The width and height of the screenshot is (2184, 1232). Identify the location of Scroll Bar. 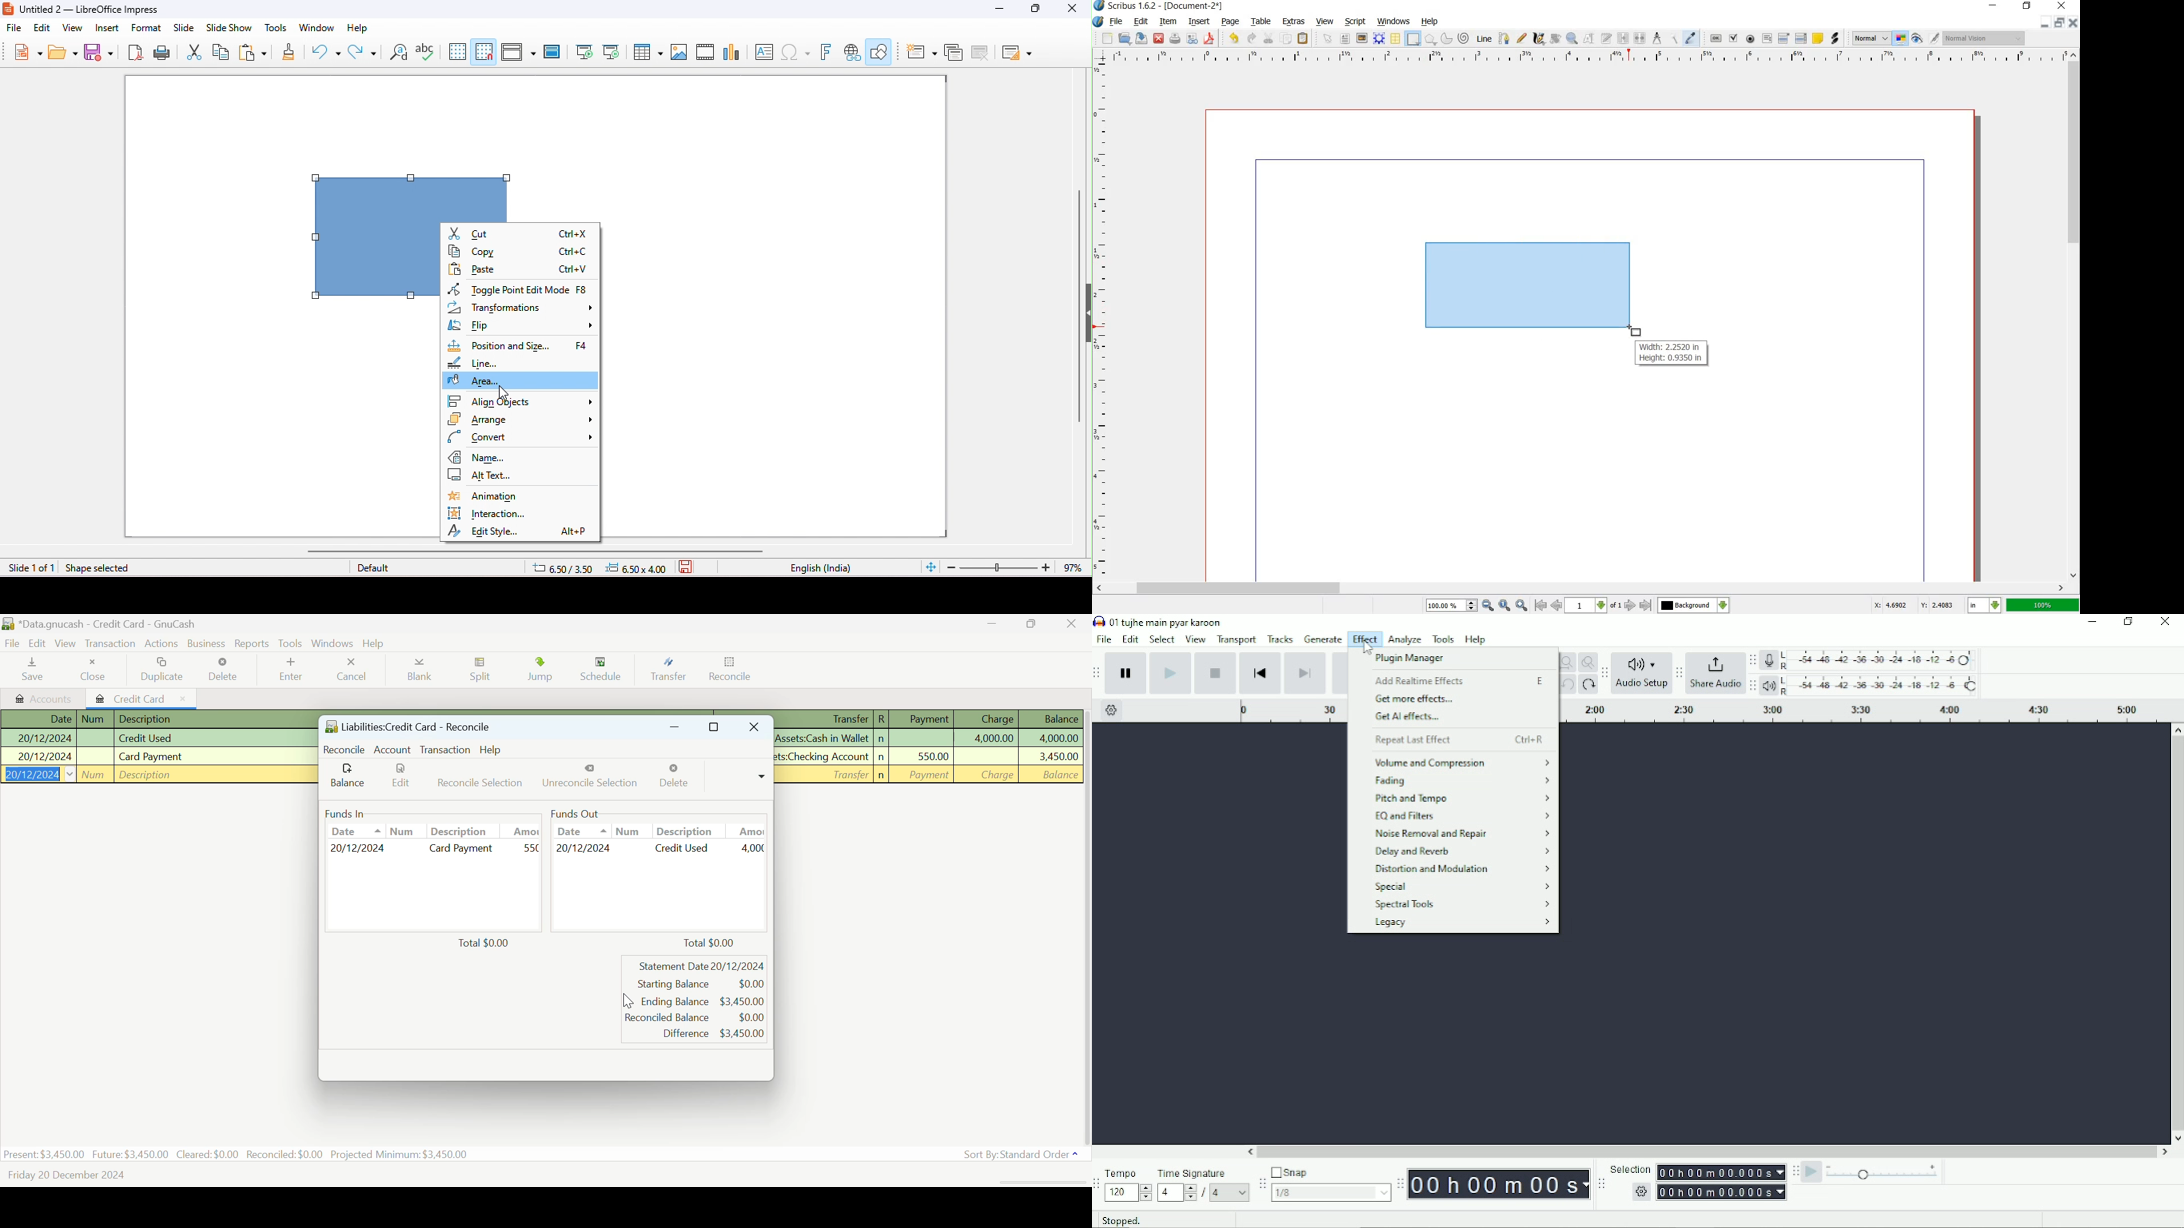
(1085, 925).